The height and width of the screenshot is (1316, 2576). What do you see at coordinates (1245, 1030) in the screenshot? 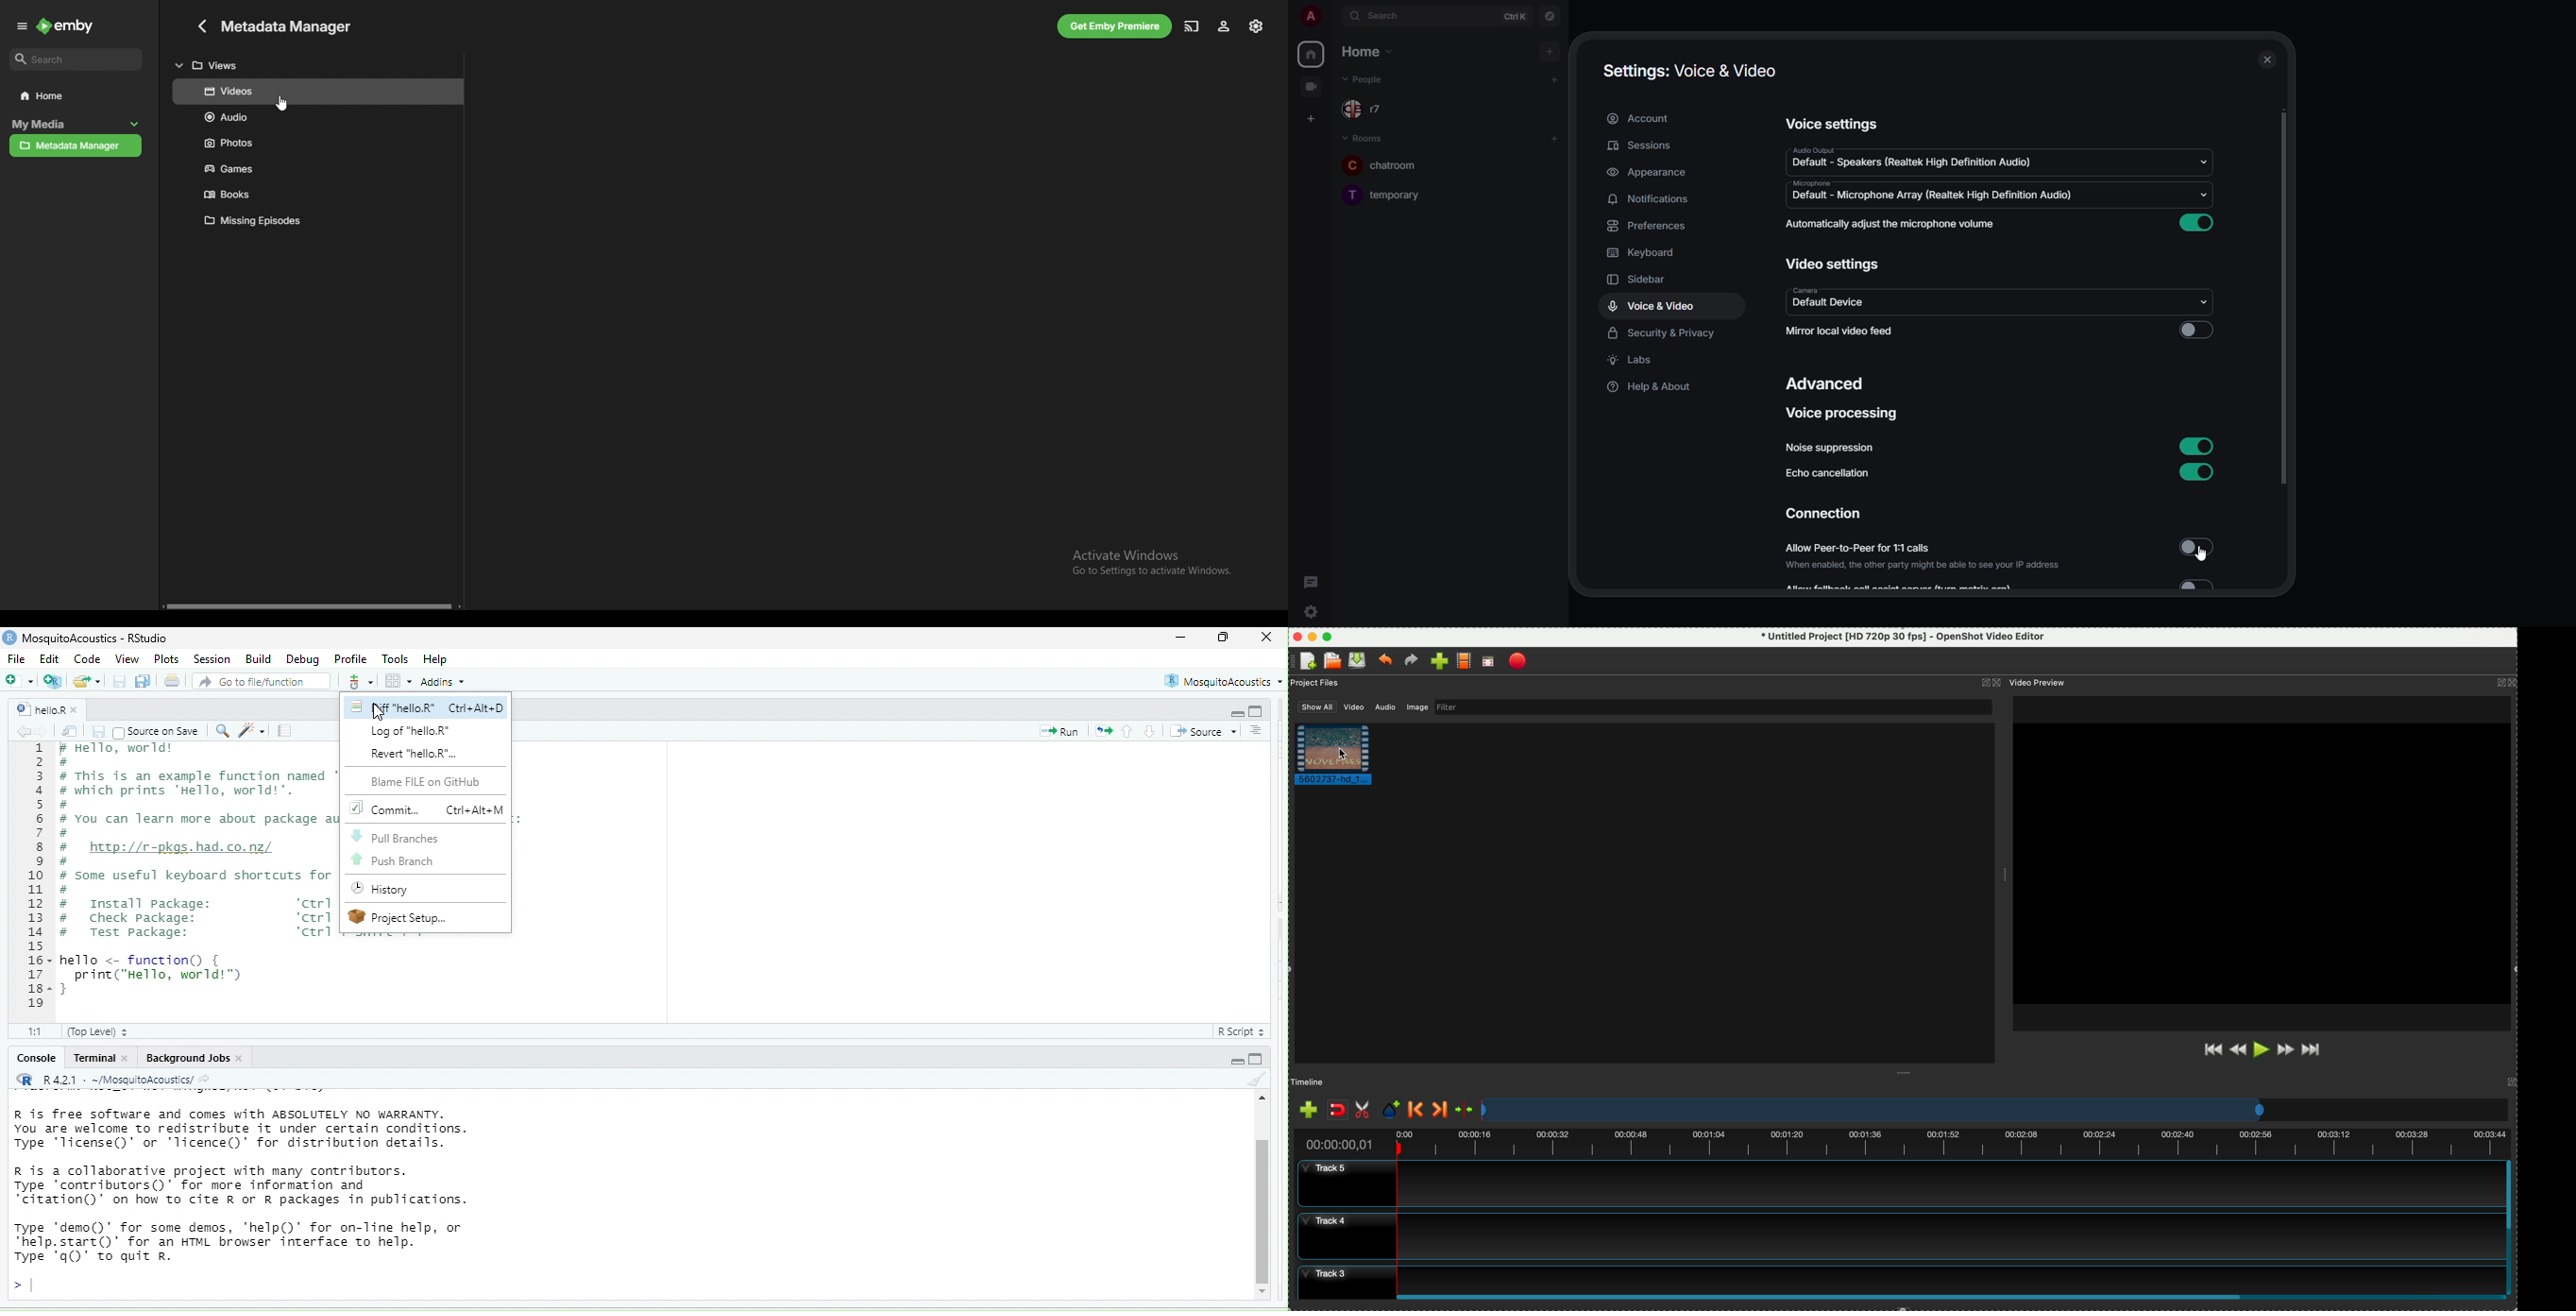
I see `R Script ` at bounding box center [1245, 1030].